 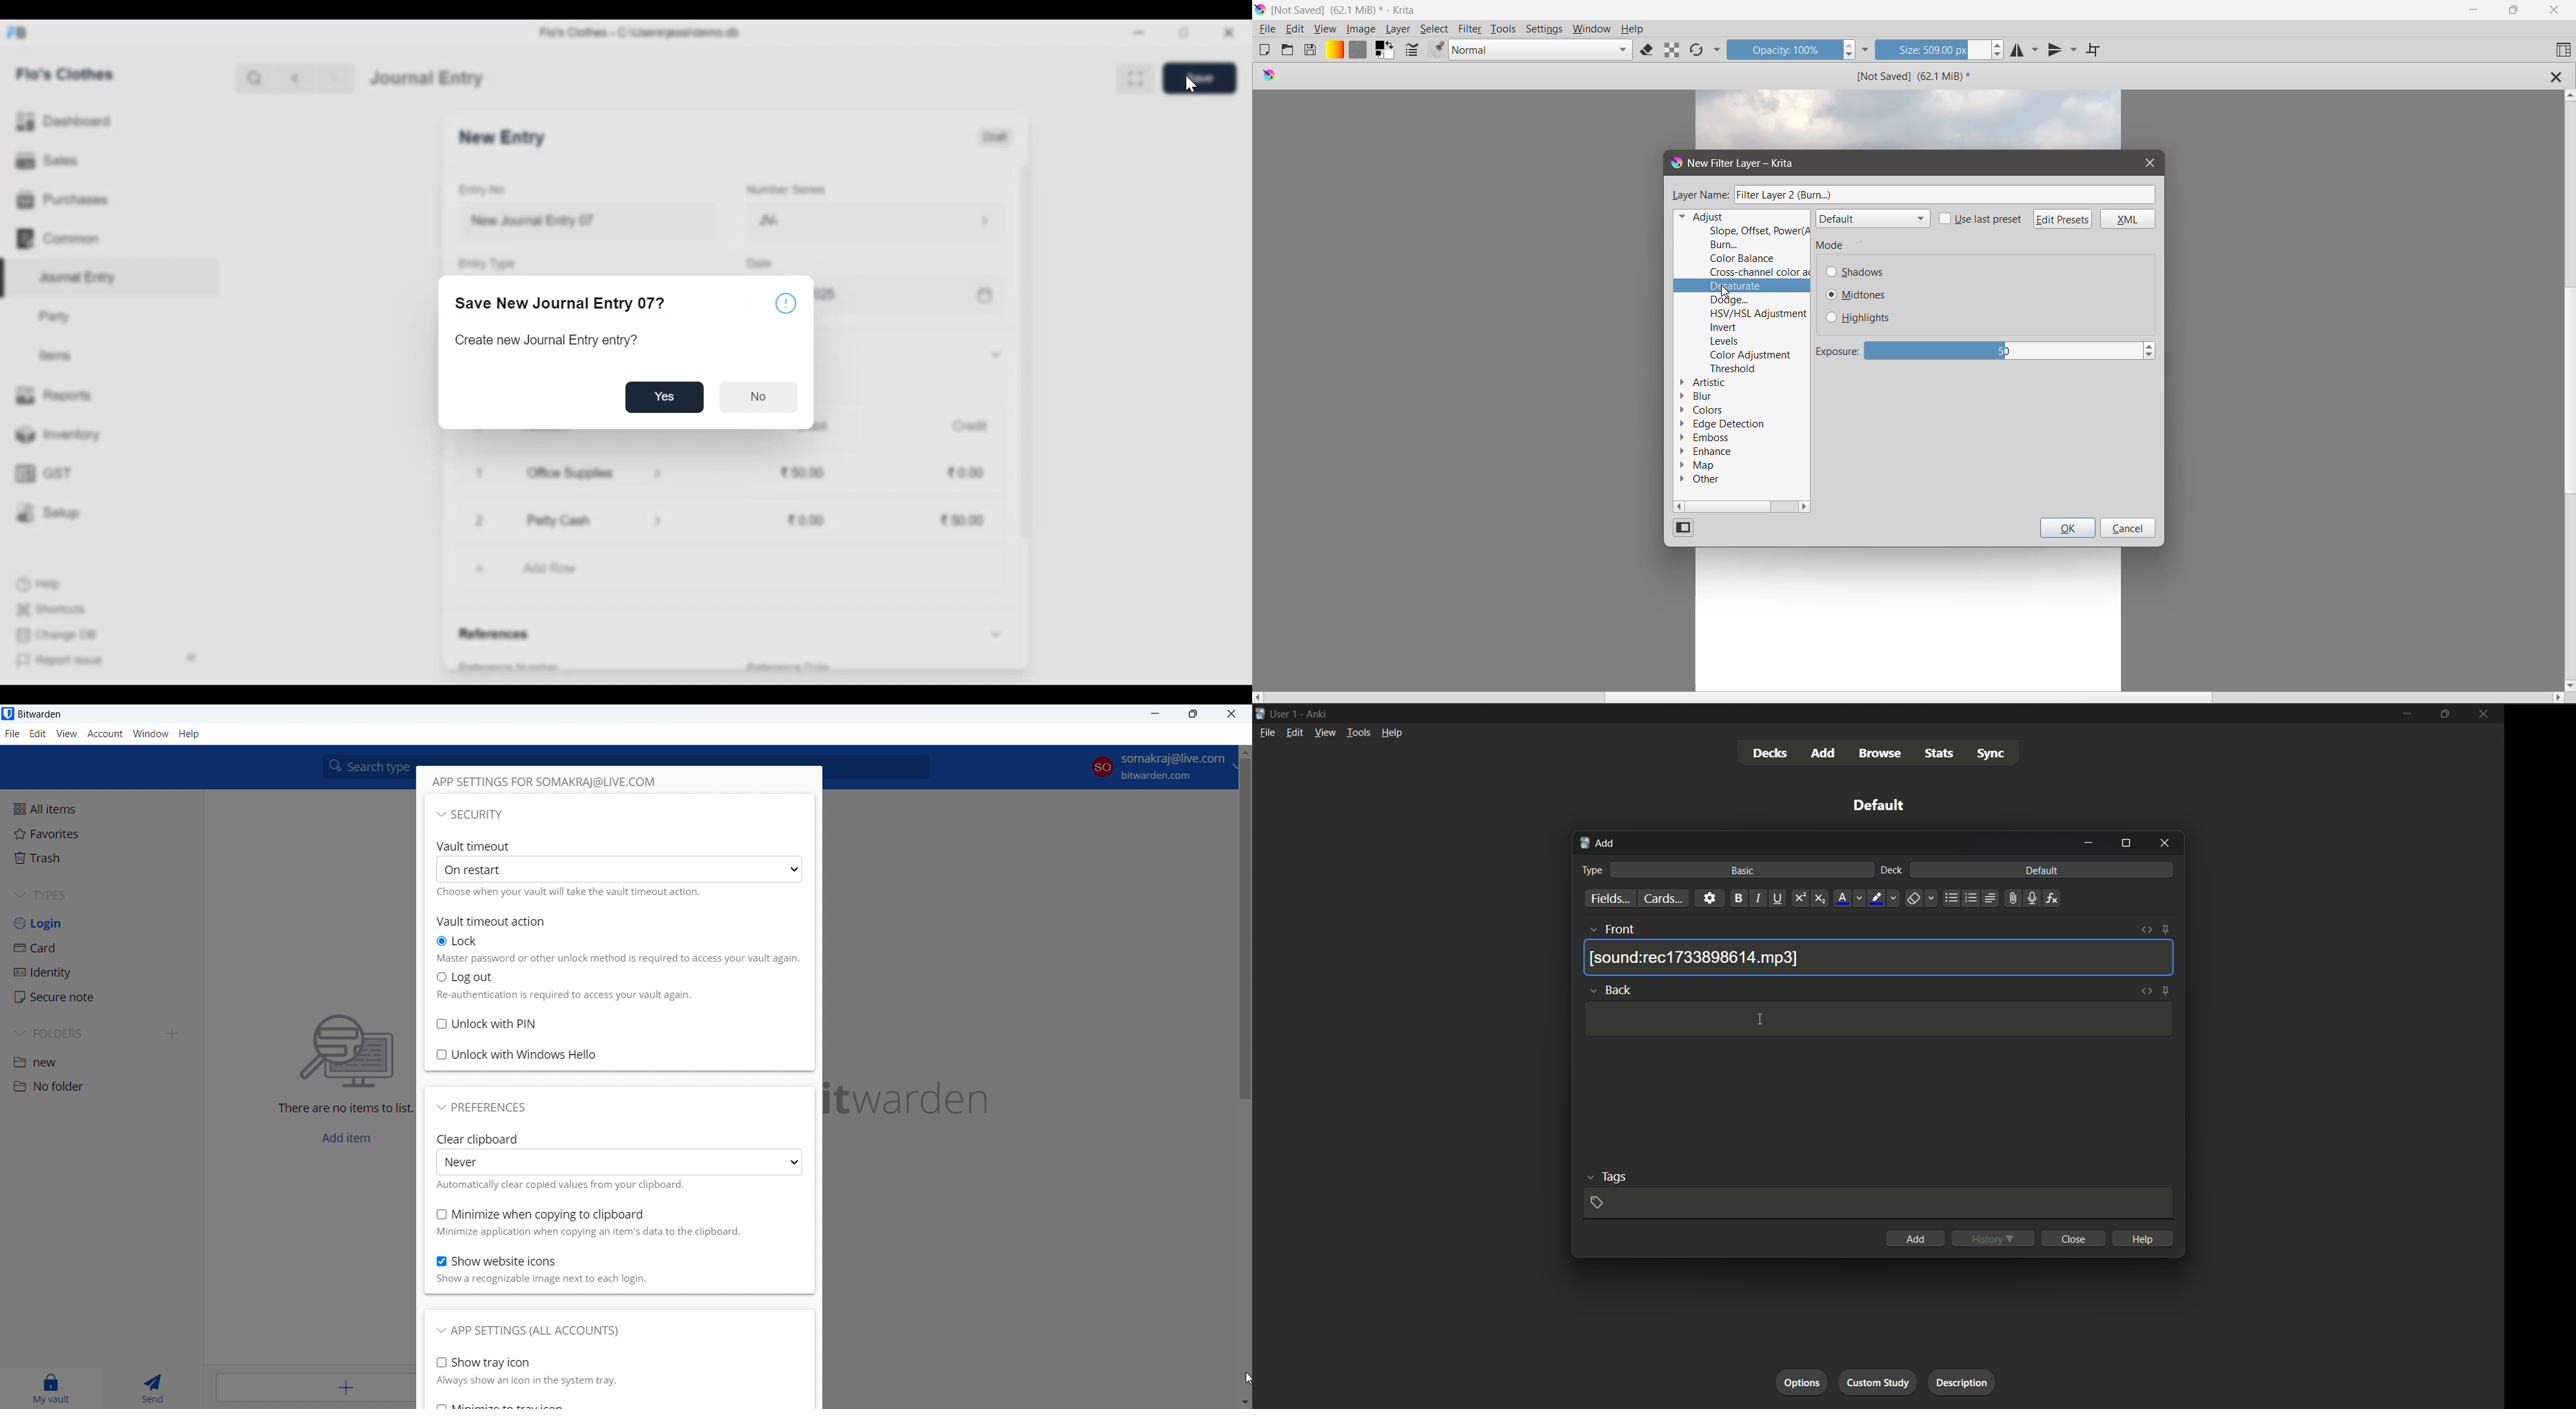 I want to click on remove  formatting, so click(x=1913, y=899).